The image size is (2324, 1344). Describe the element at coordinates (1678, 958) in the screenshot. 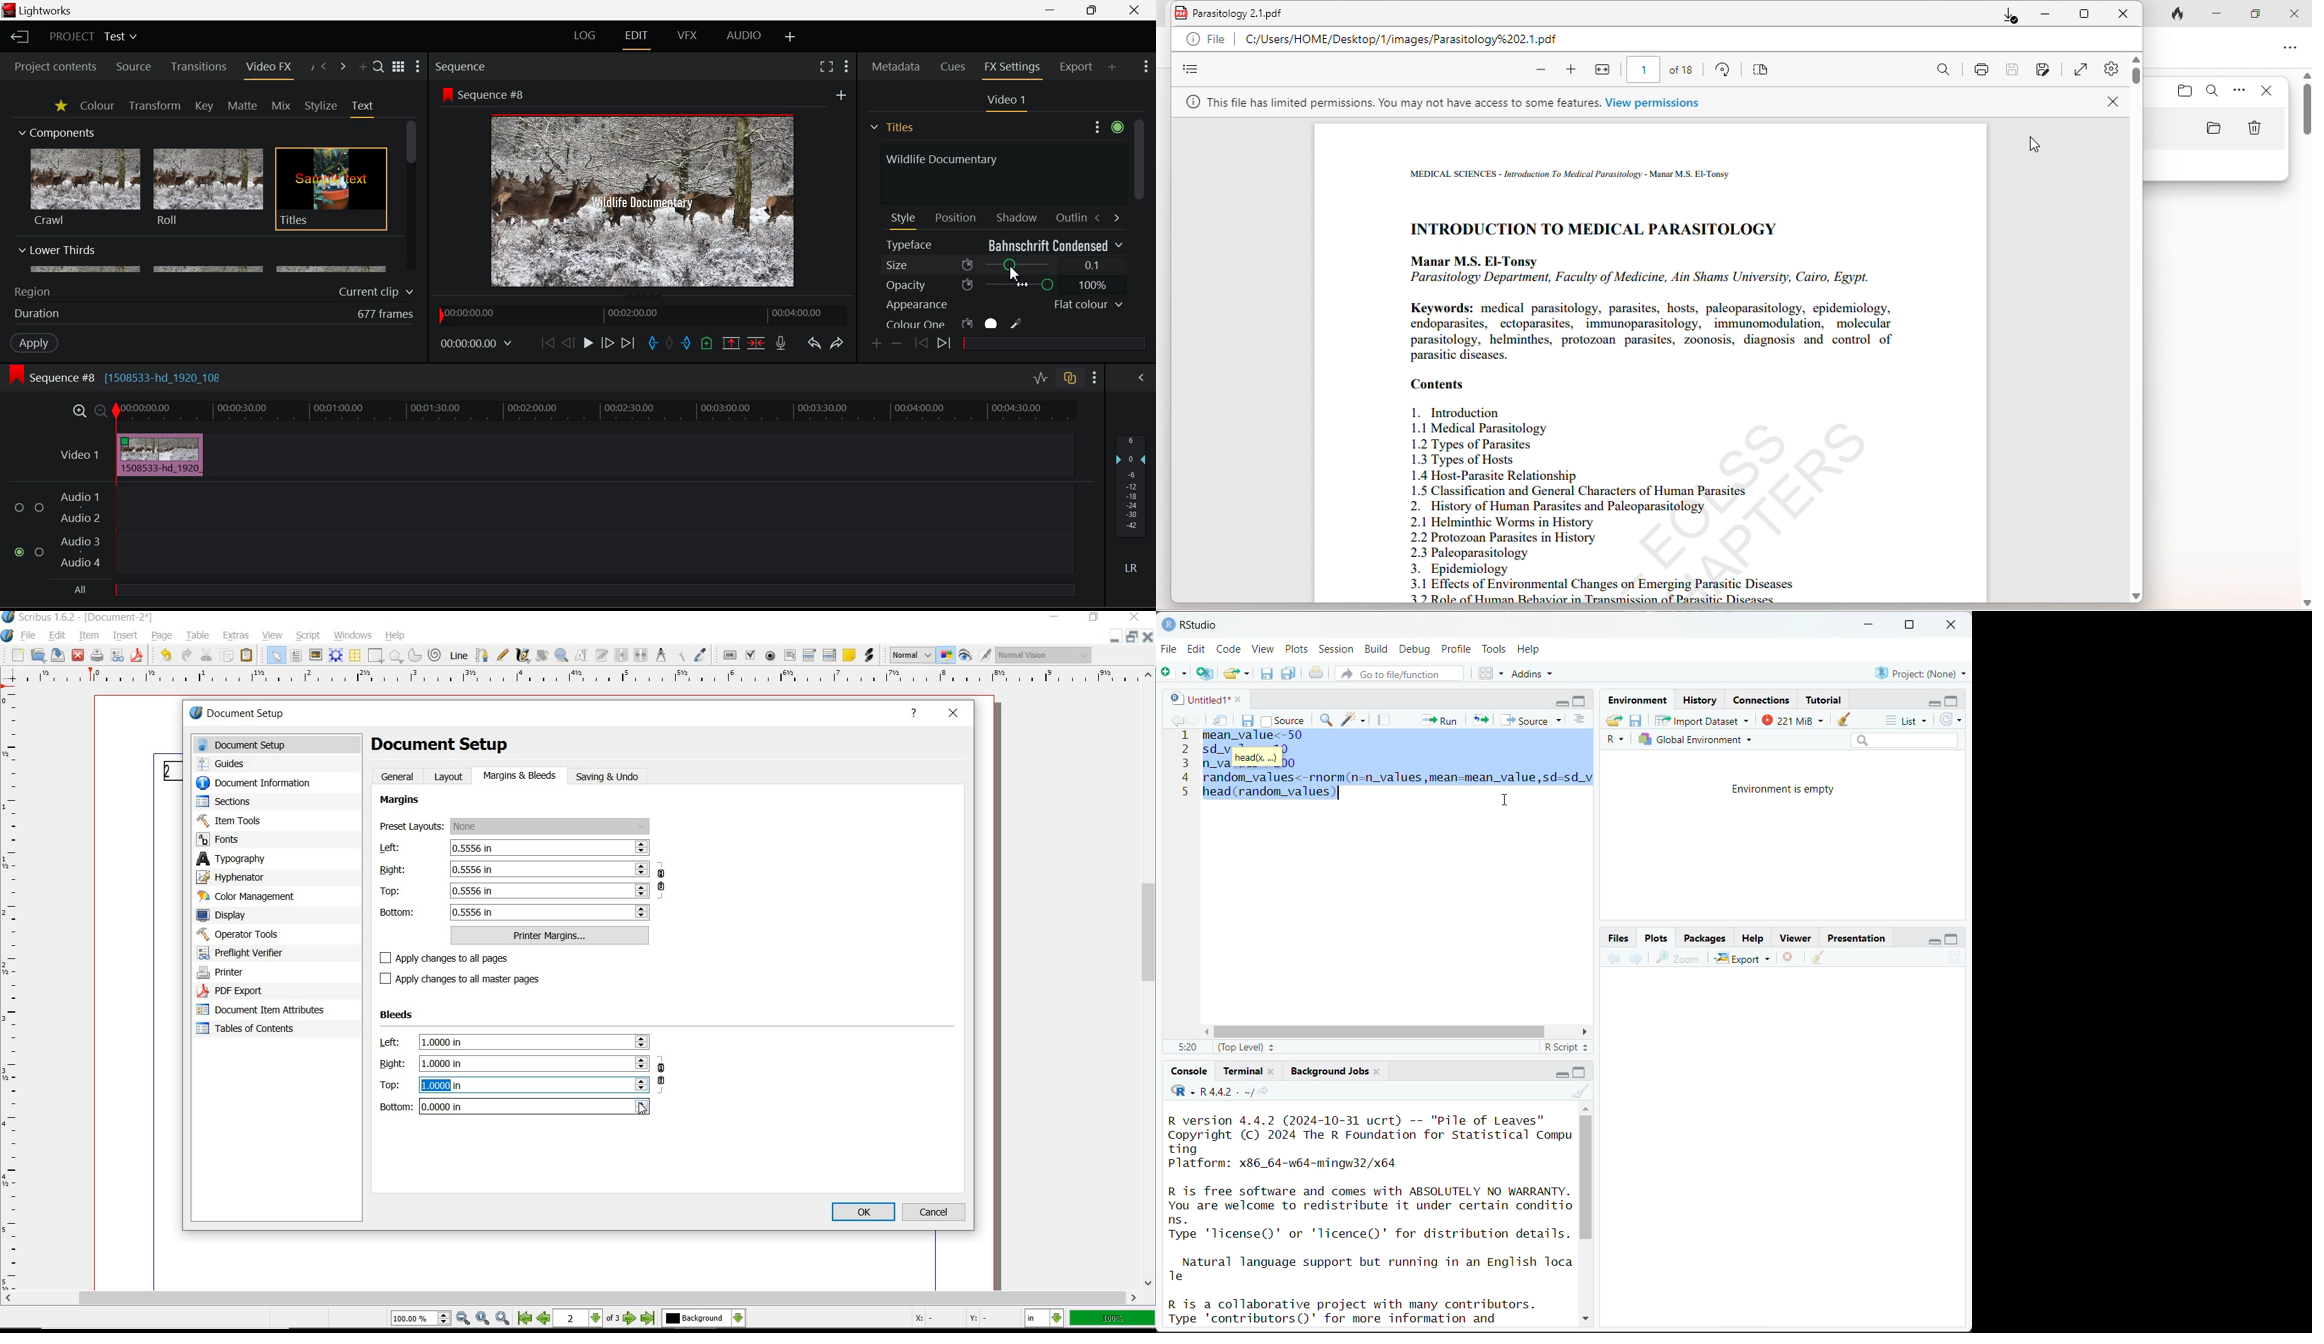

I see `zoom` at that location.